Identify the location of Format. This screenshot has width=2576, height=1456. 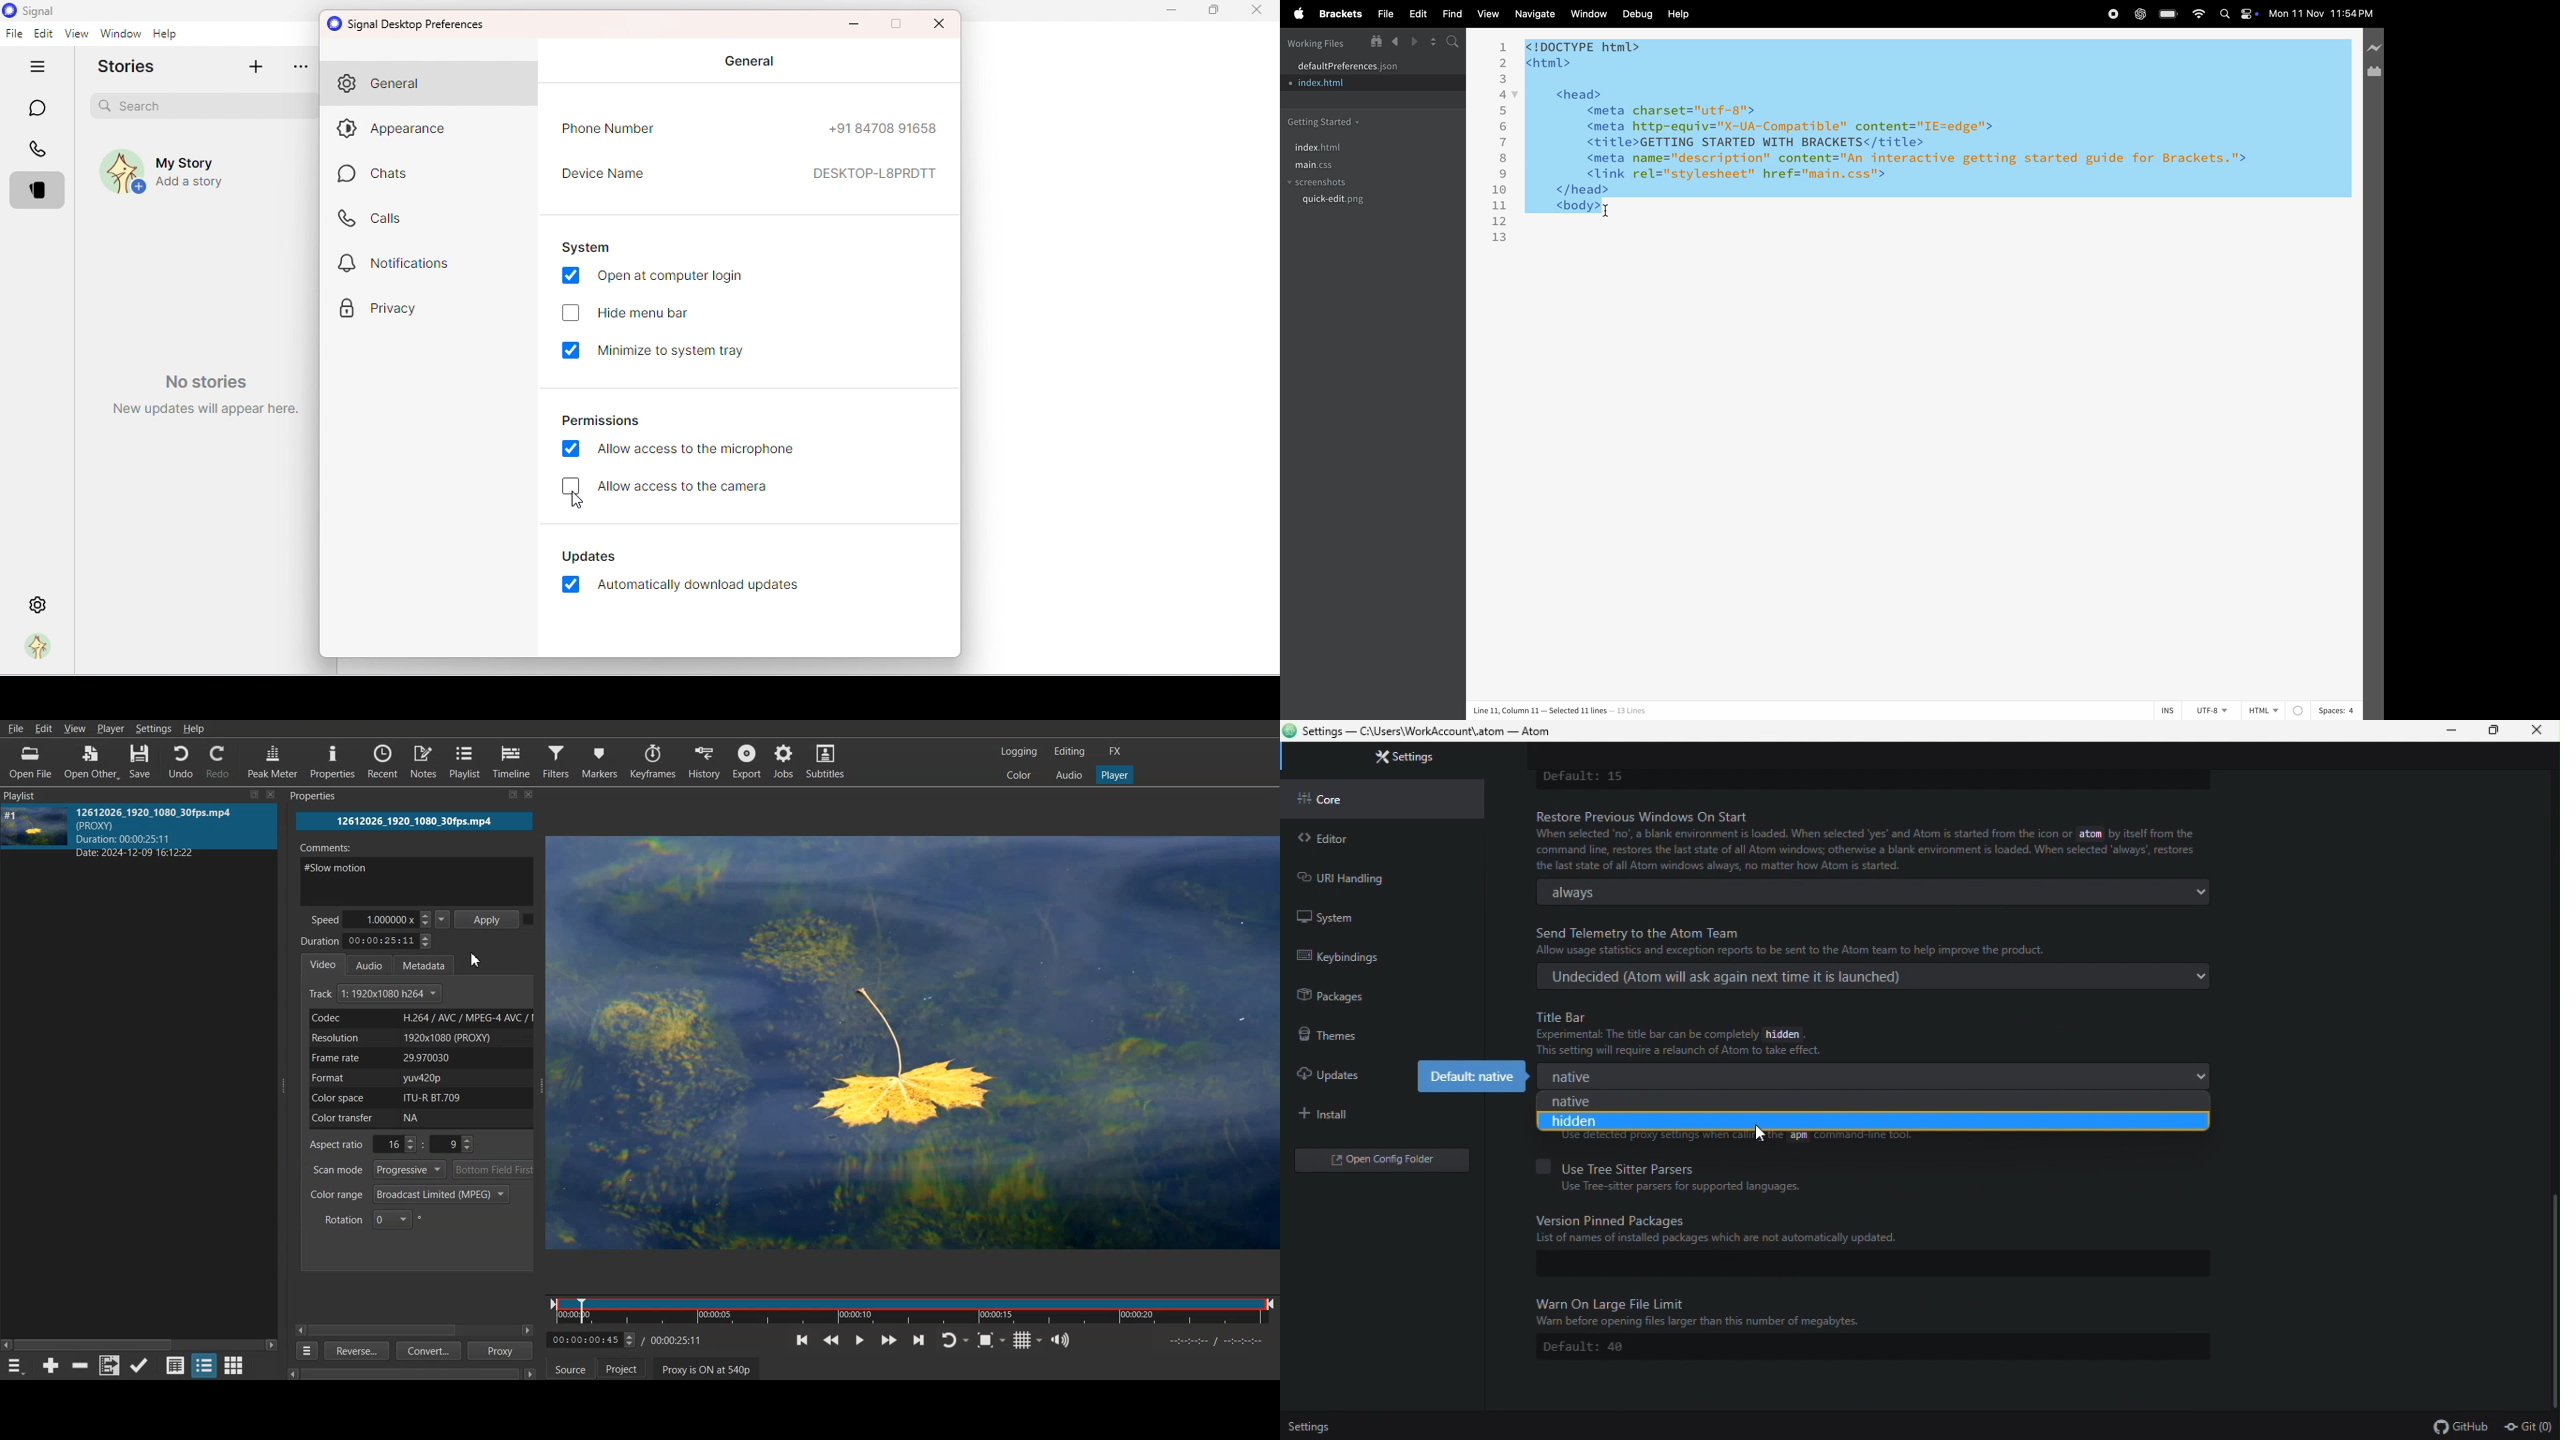
(418, 1078).